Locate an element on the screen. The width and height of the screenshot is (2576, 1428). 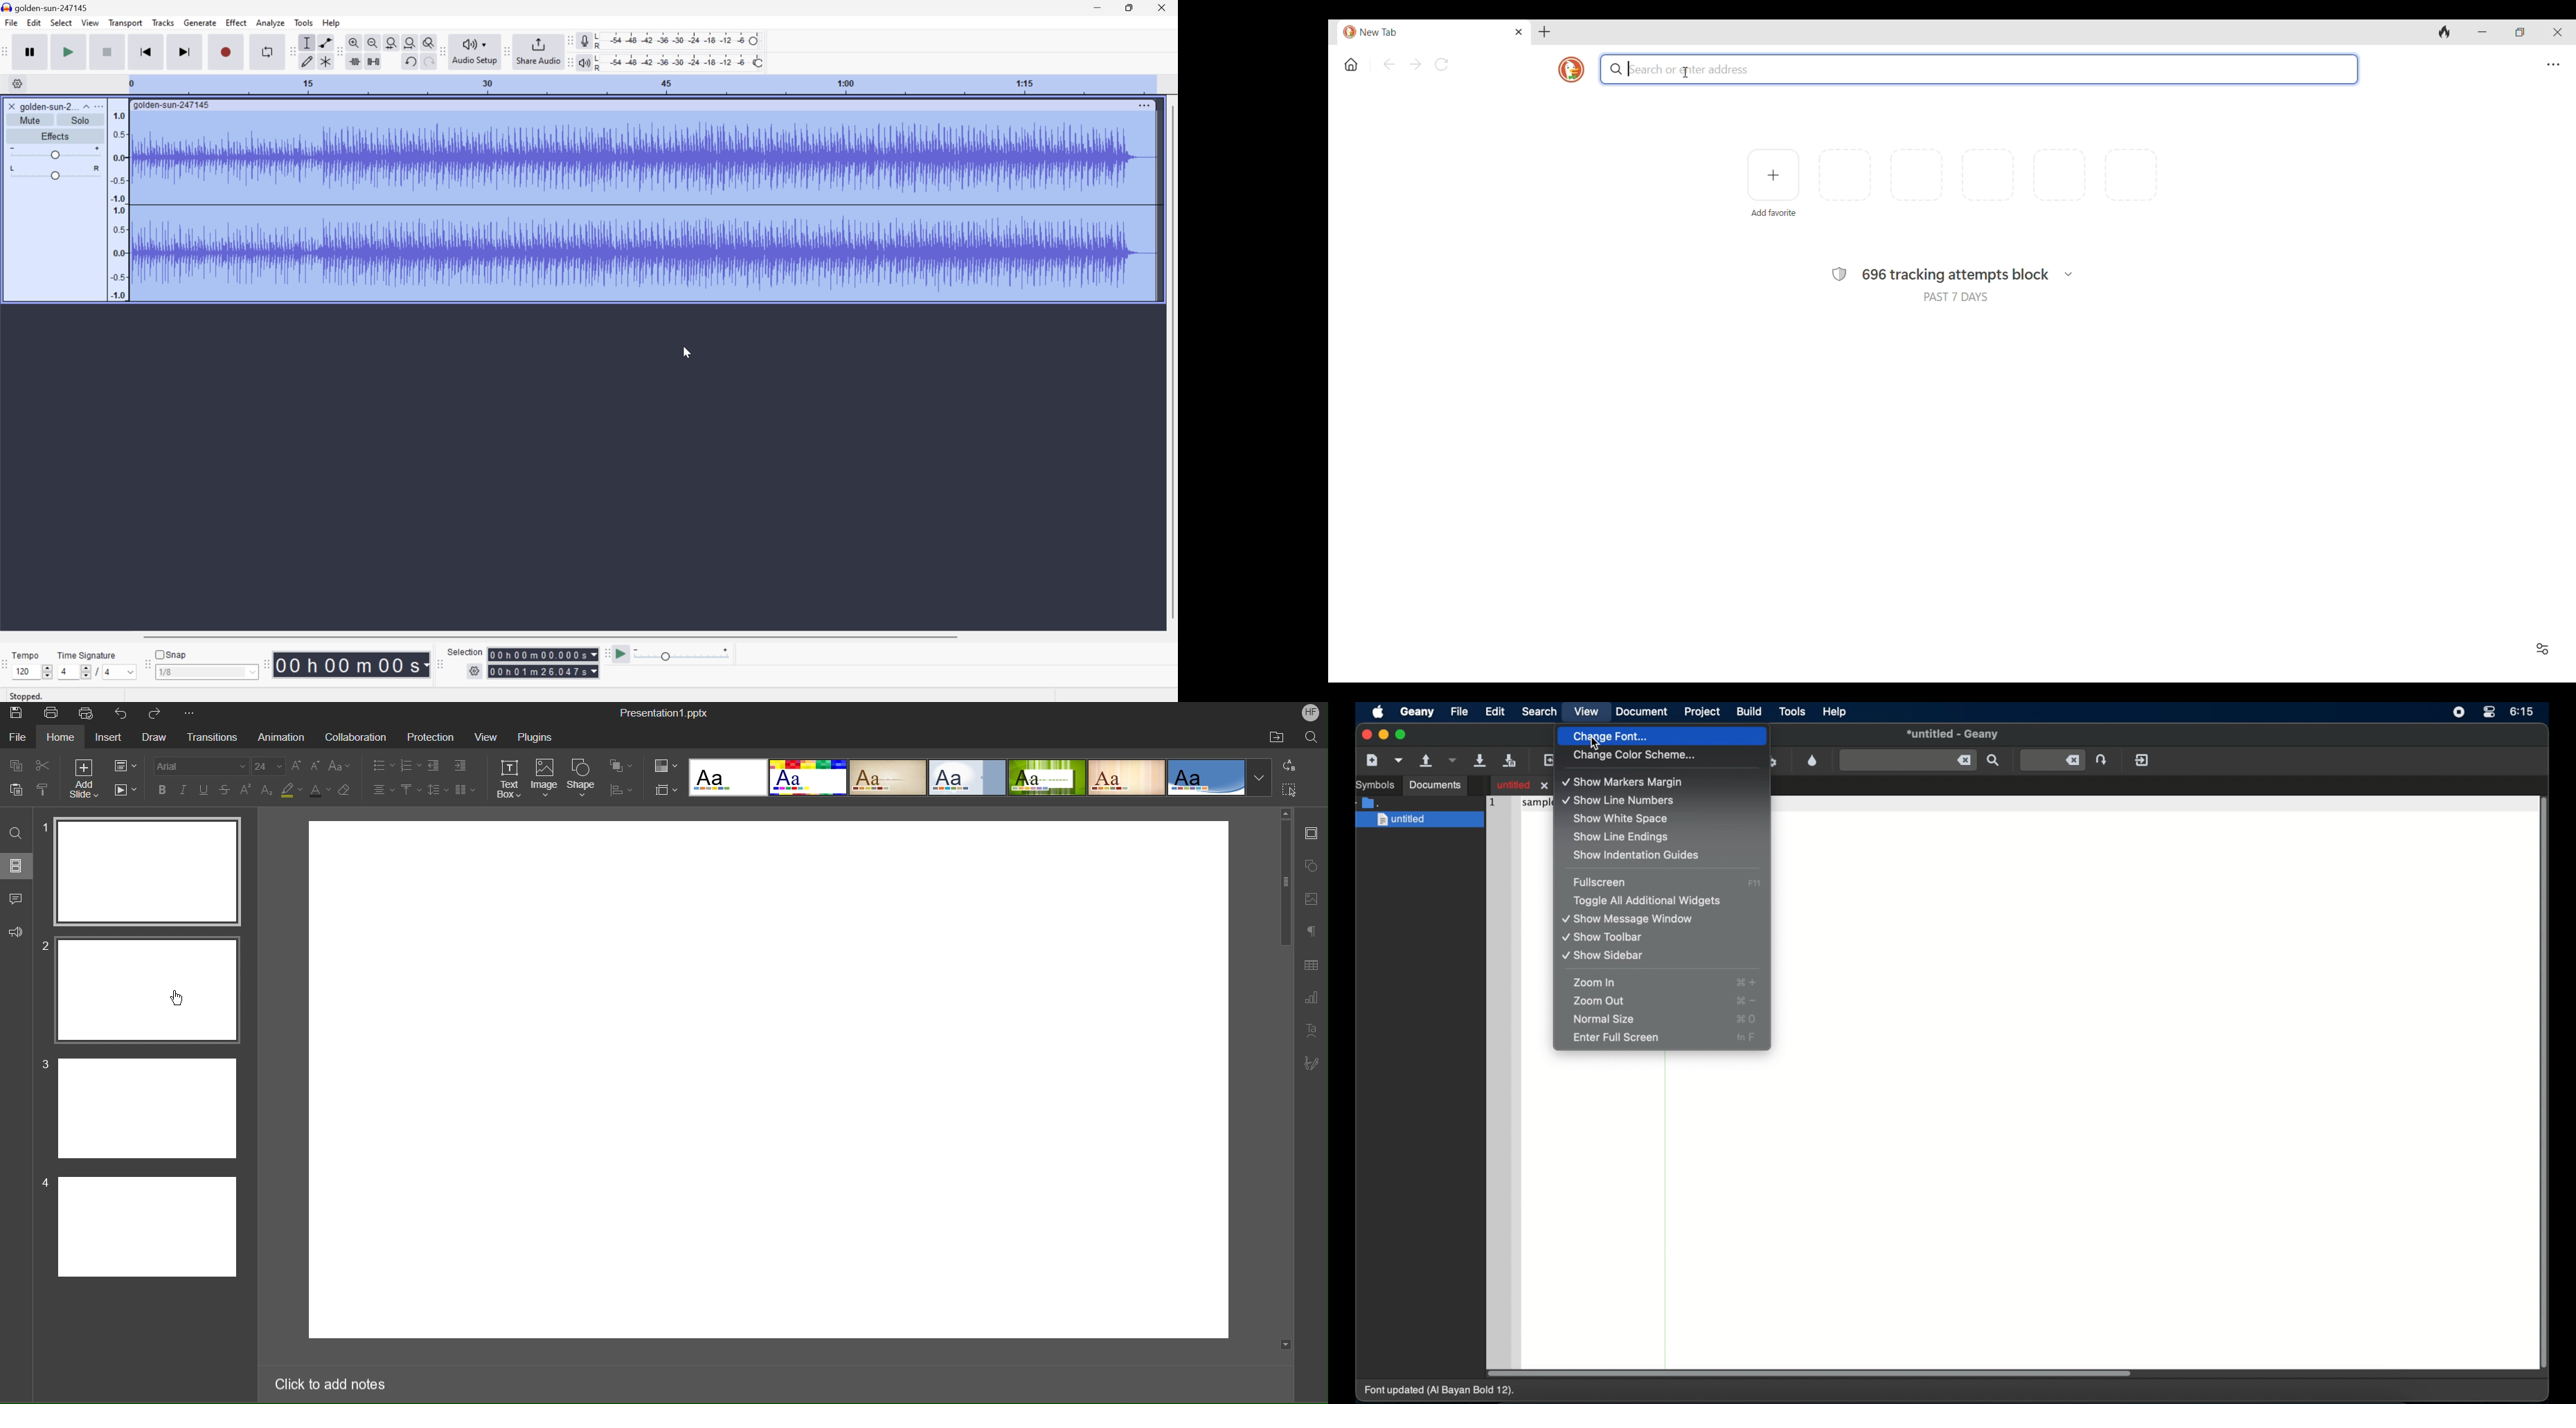
Vertical Align is located at coordinates (411, 789).